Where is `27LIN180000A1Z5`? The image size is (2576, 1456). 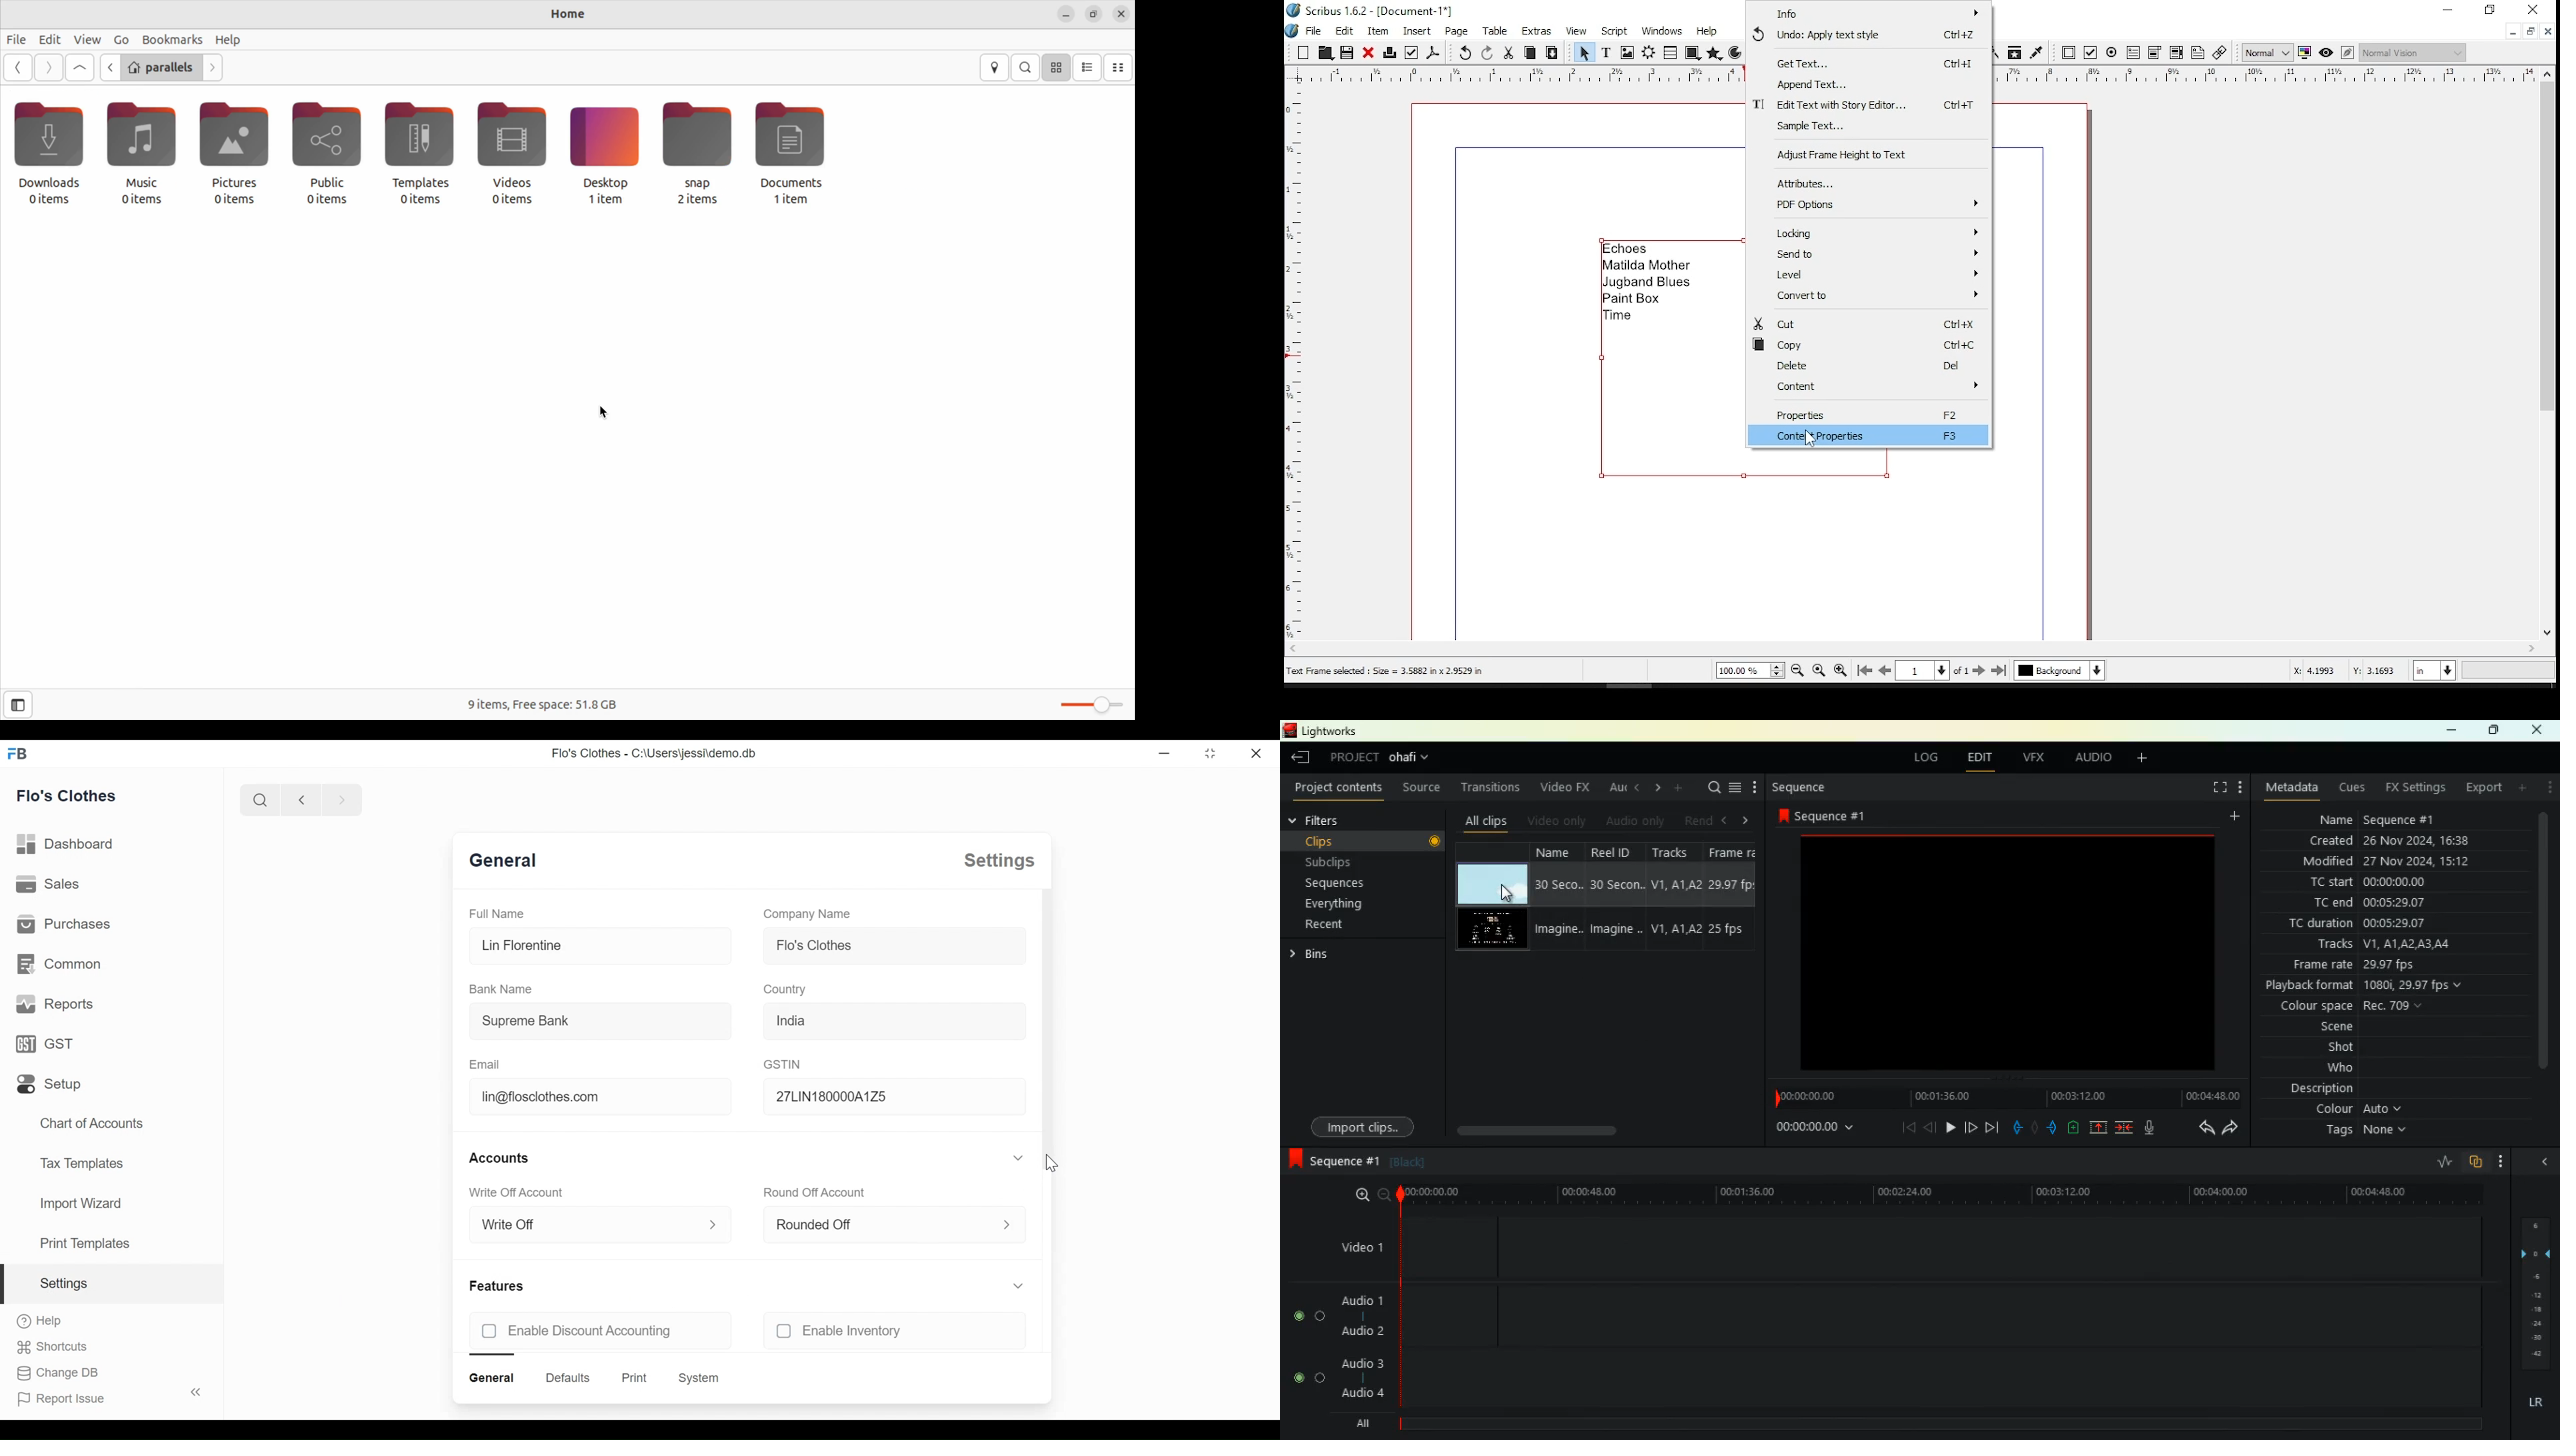
27LIN180000A1Z5 is located at coordinates (891, 1097).